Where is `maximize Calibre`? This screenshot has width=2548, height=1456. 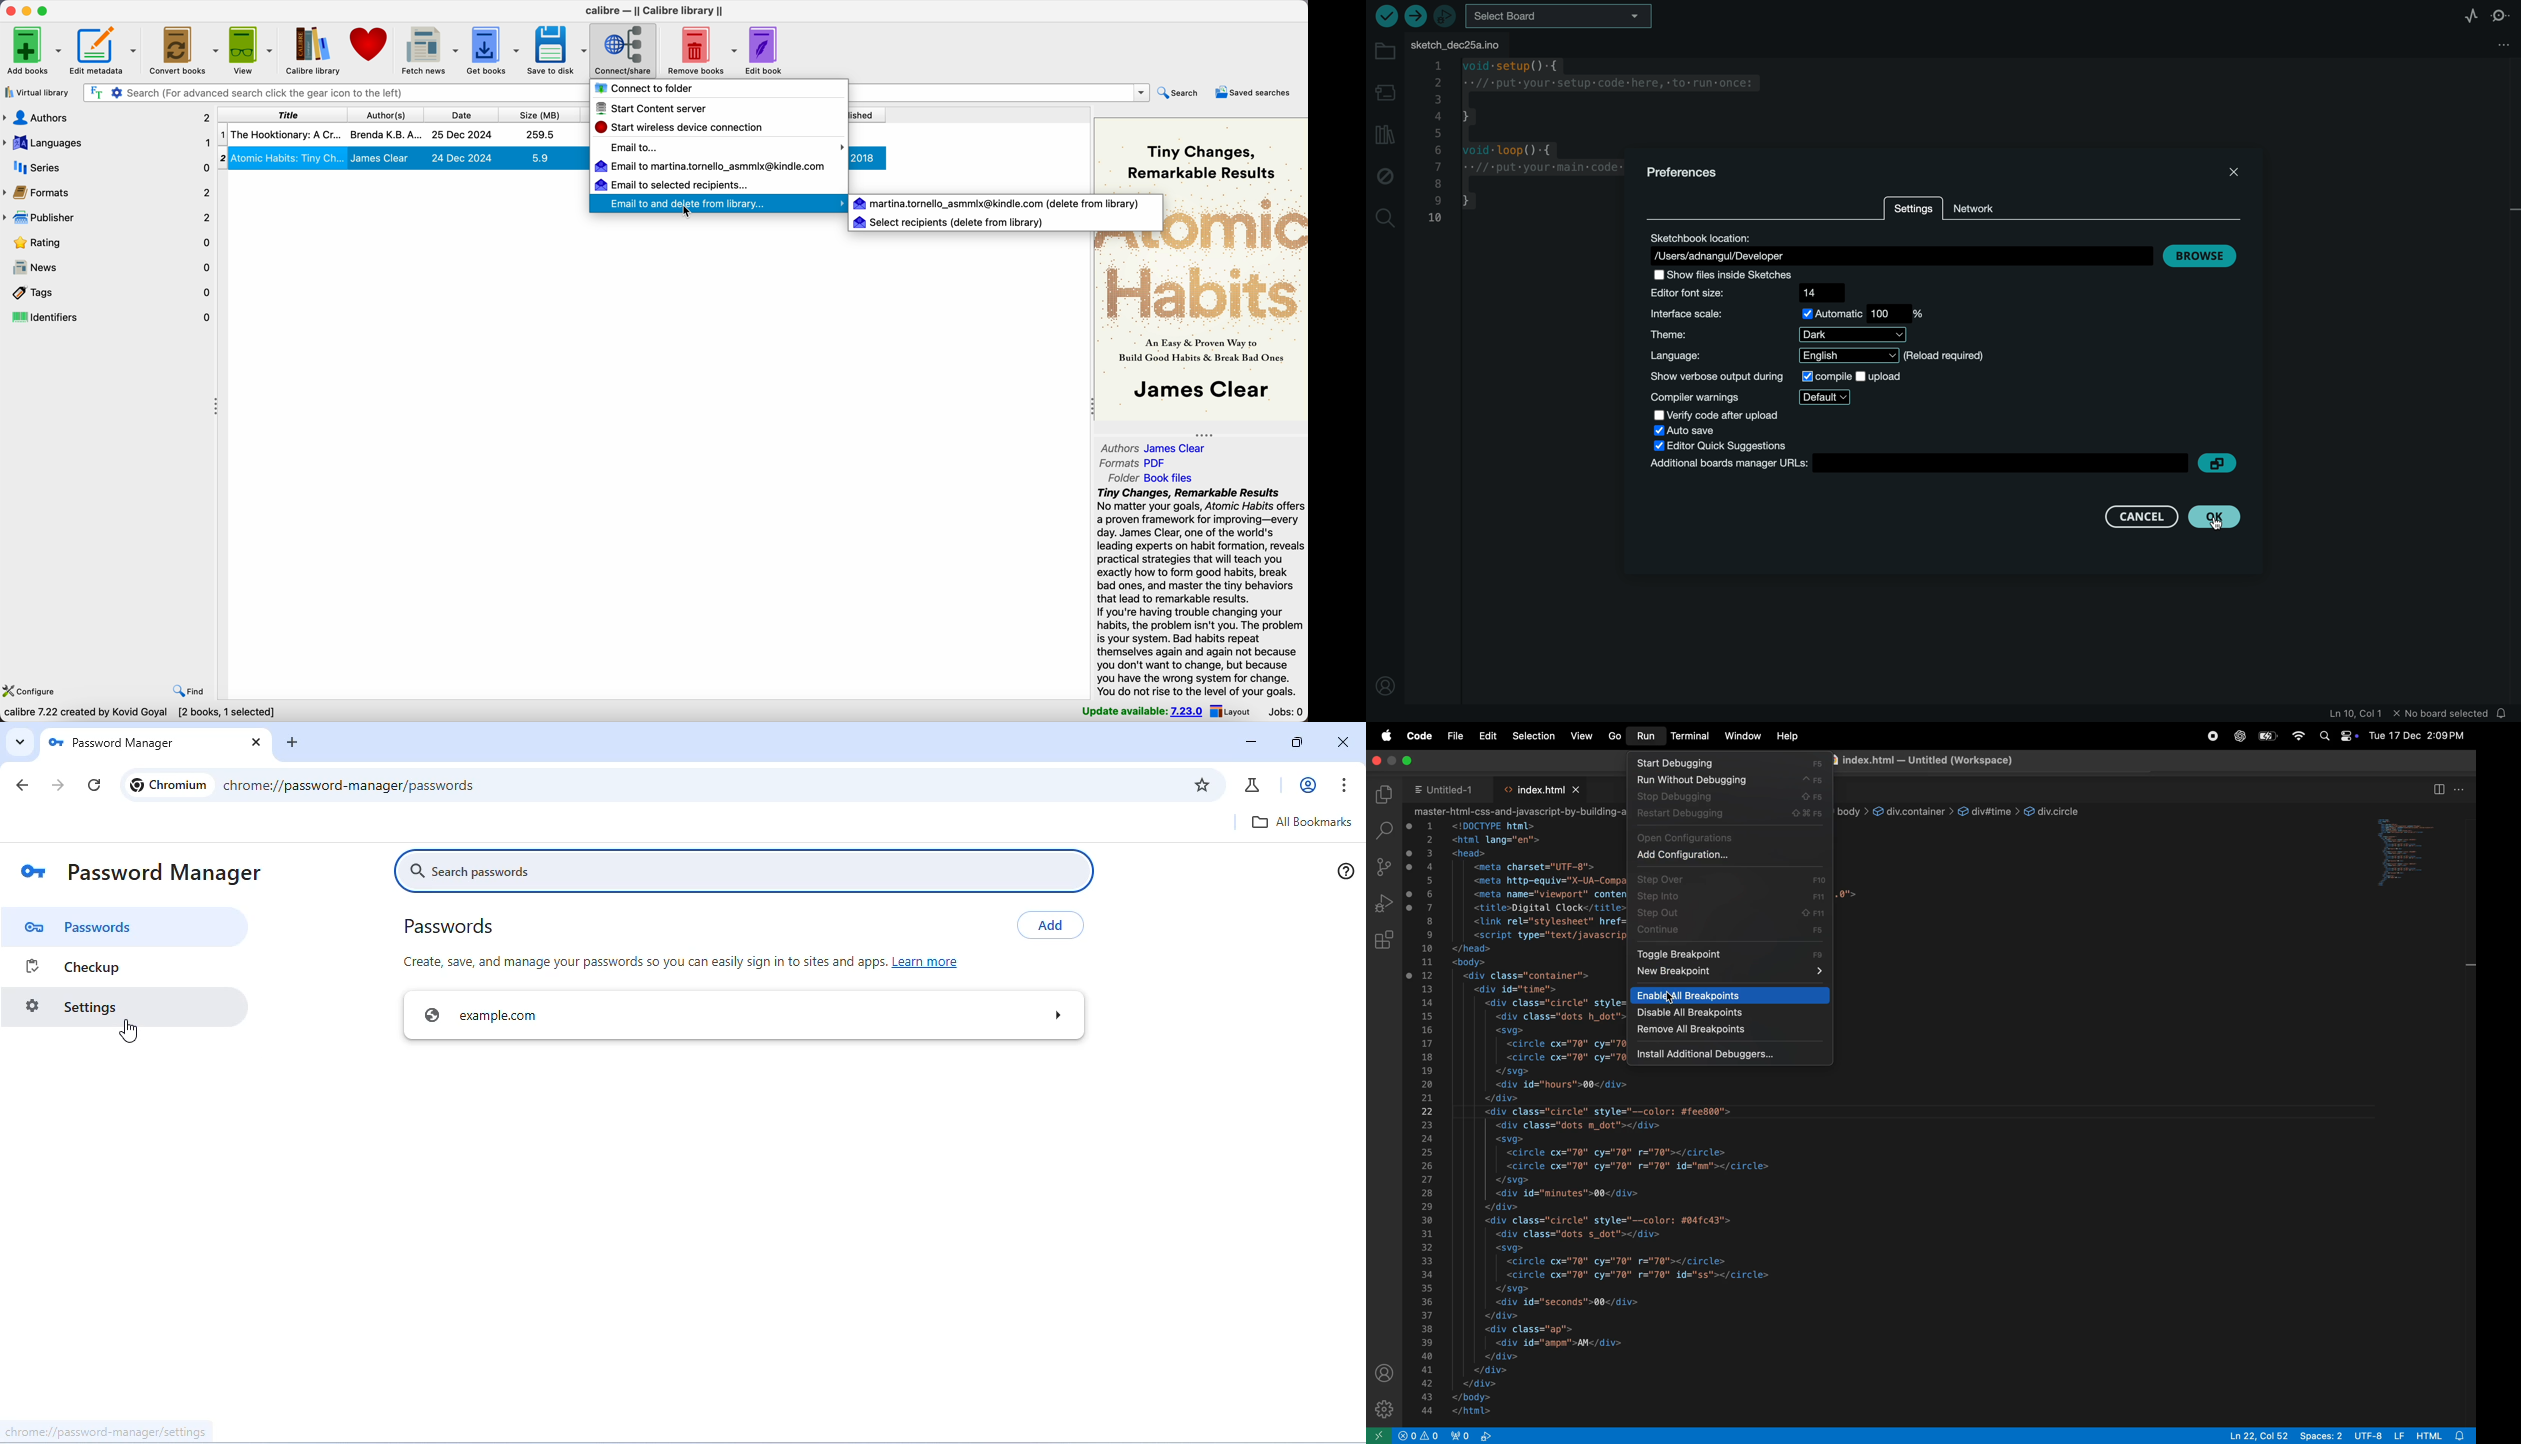
maximize Calibre is located at coordinates (45, 10).